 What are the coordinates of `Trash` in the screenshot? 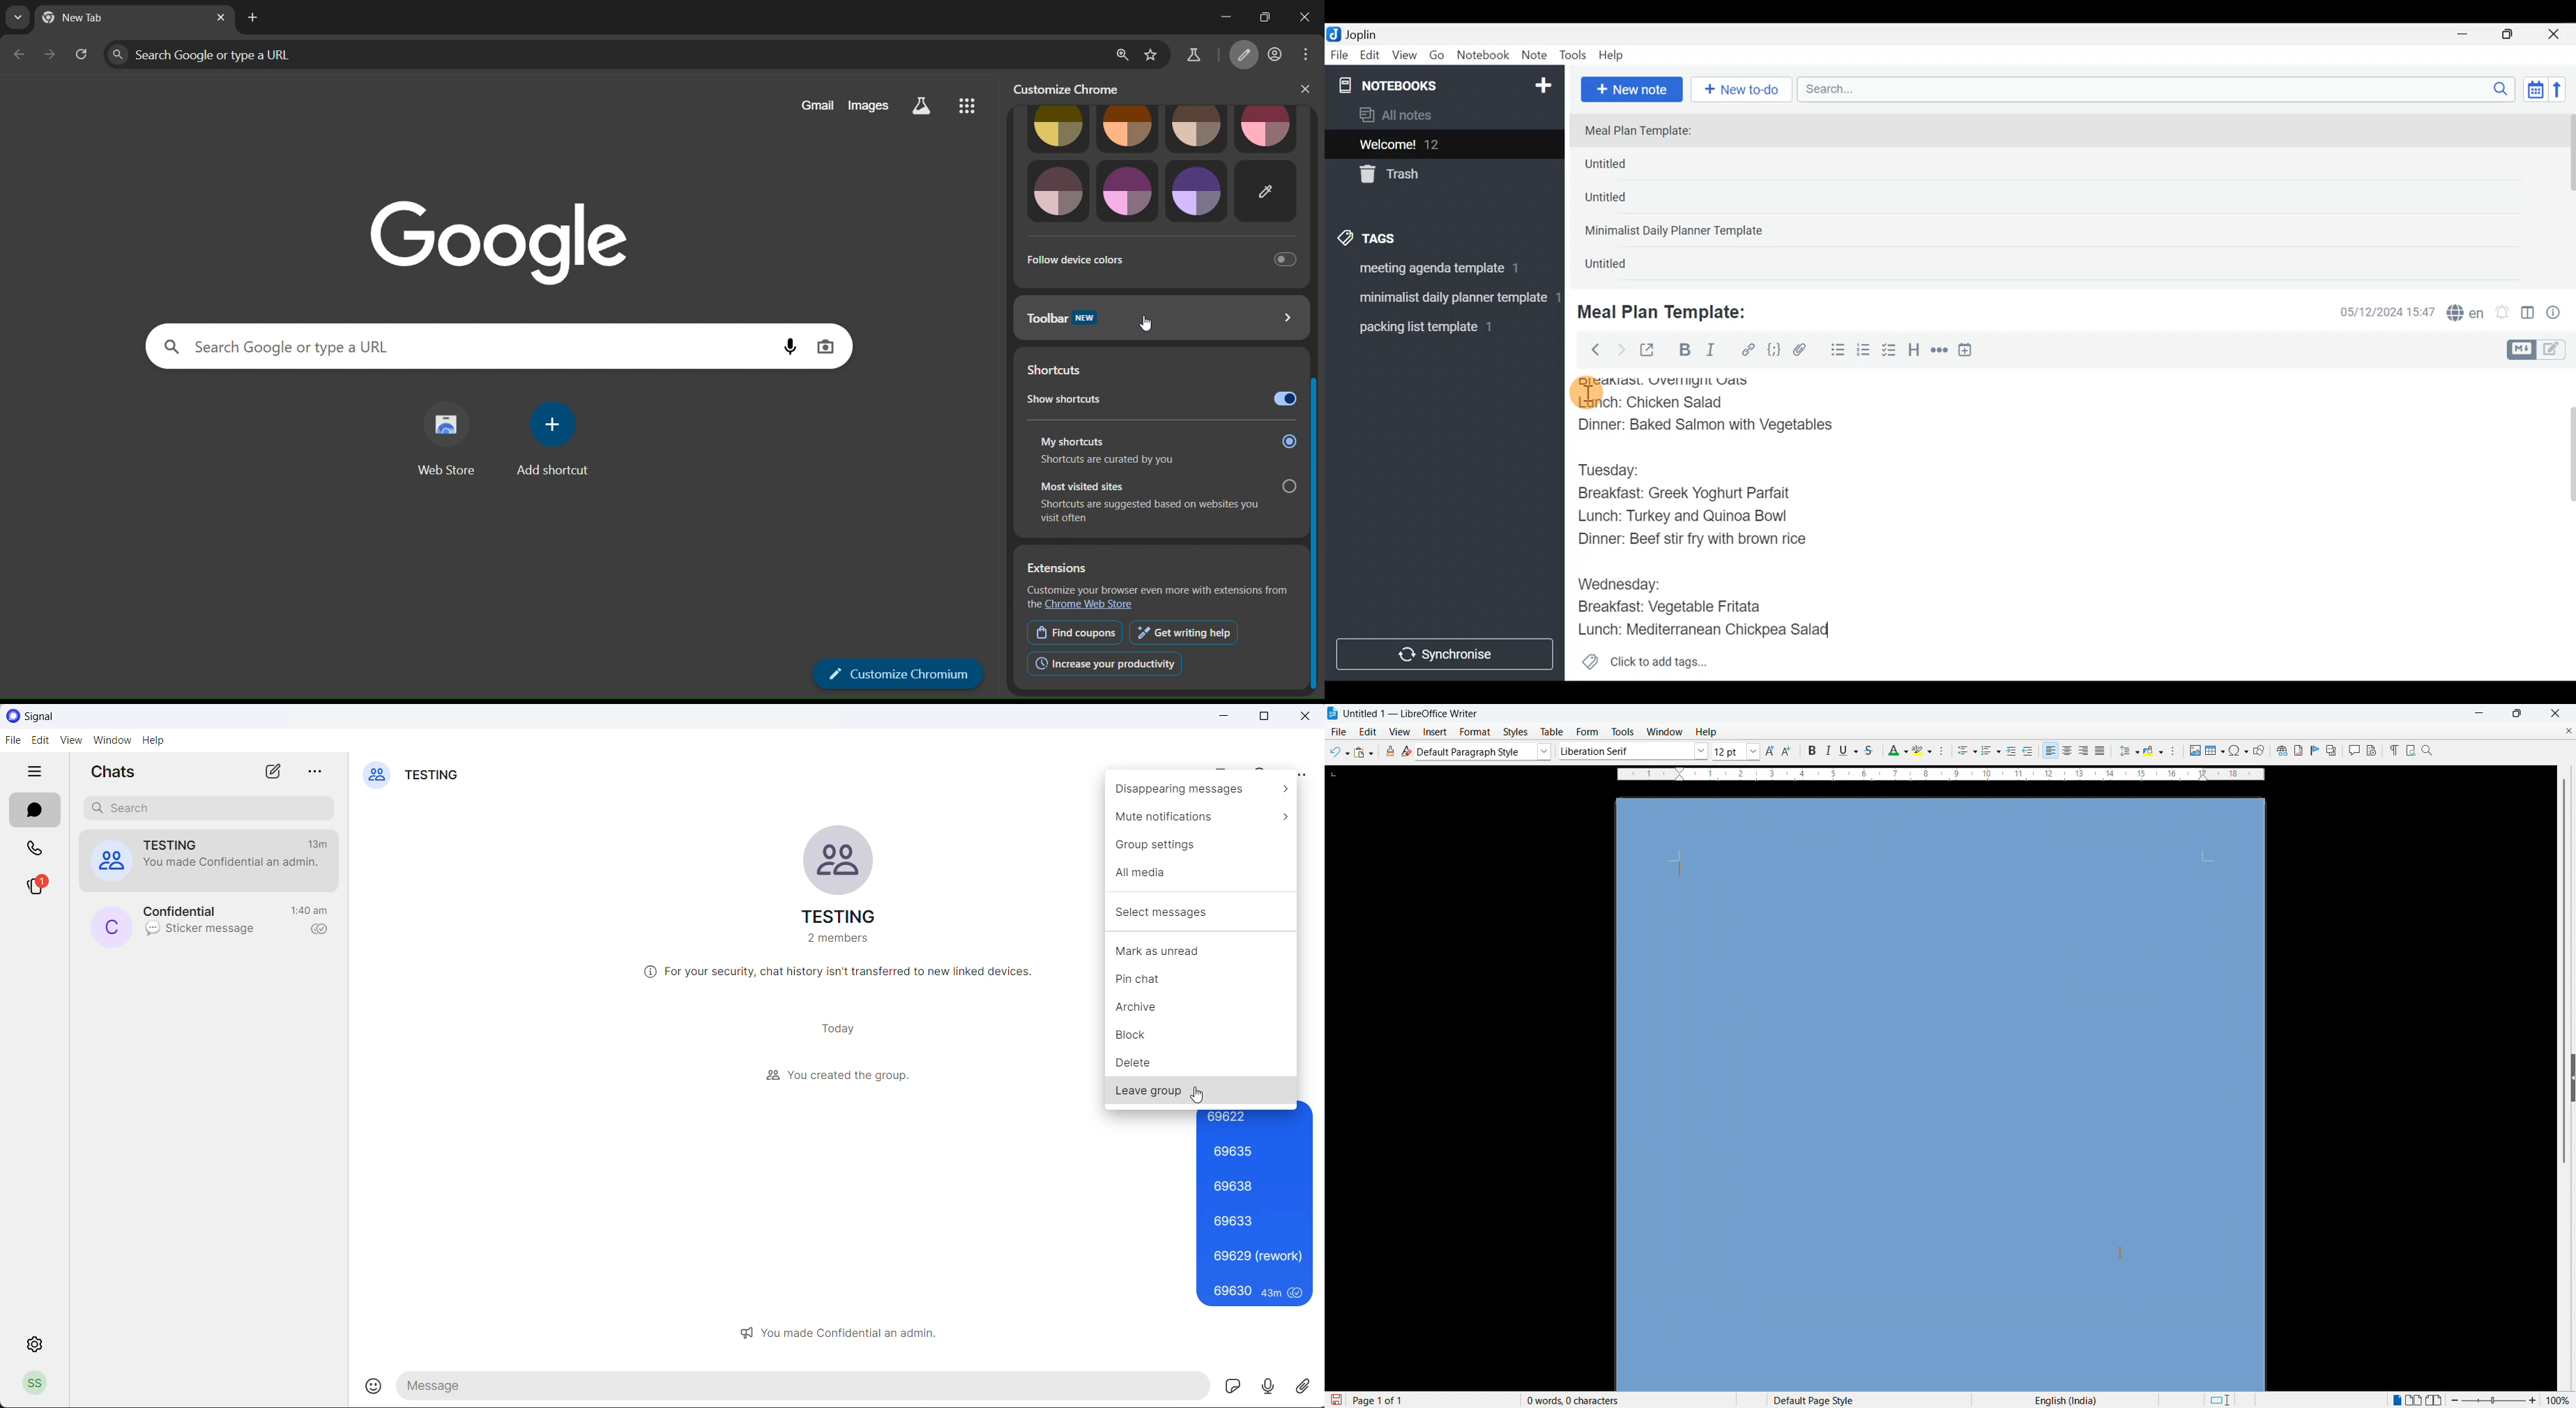 It's located at (1437, 175).